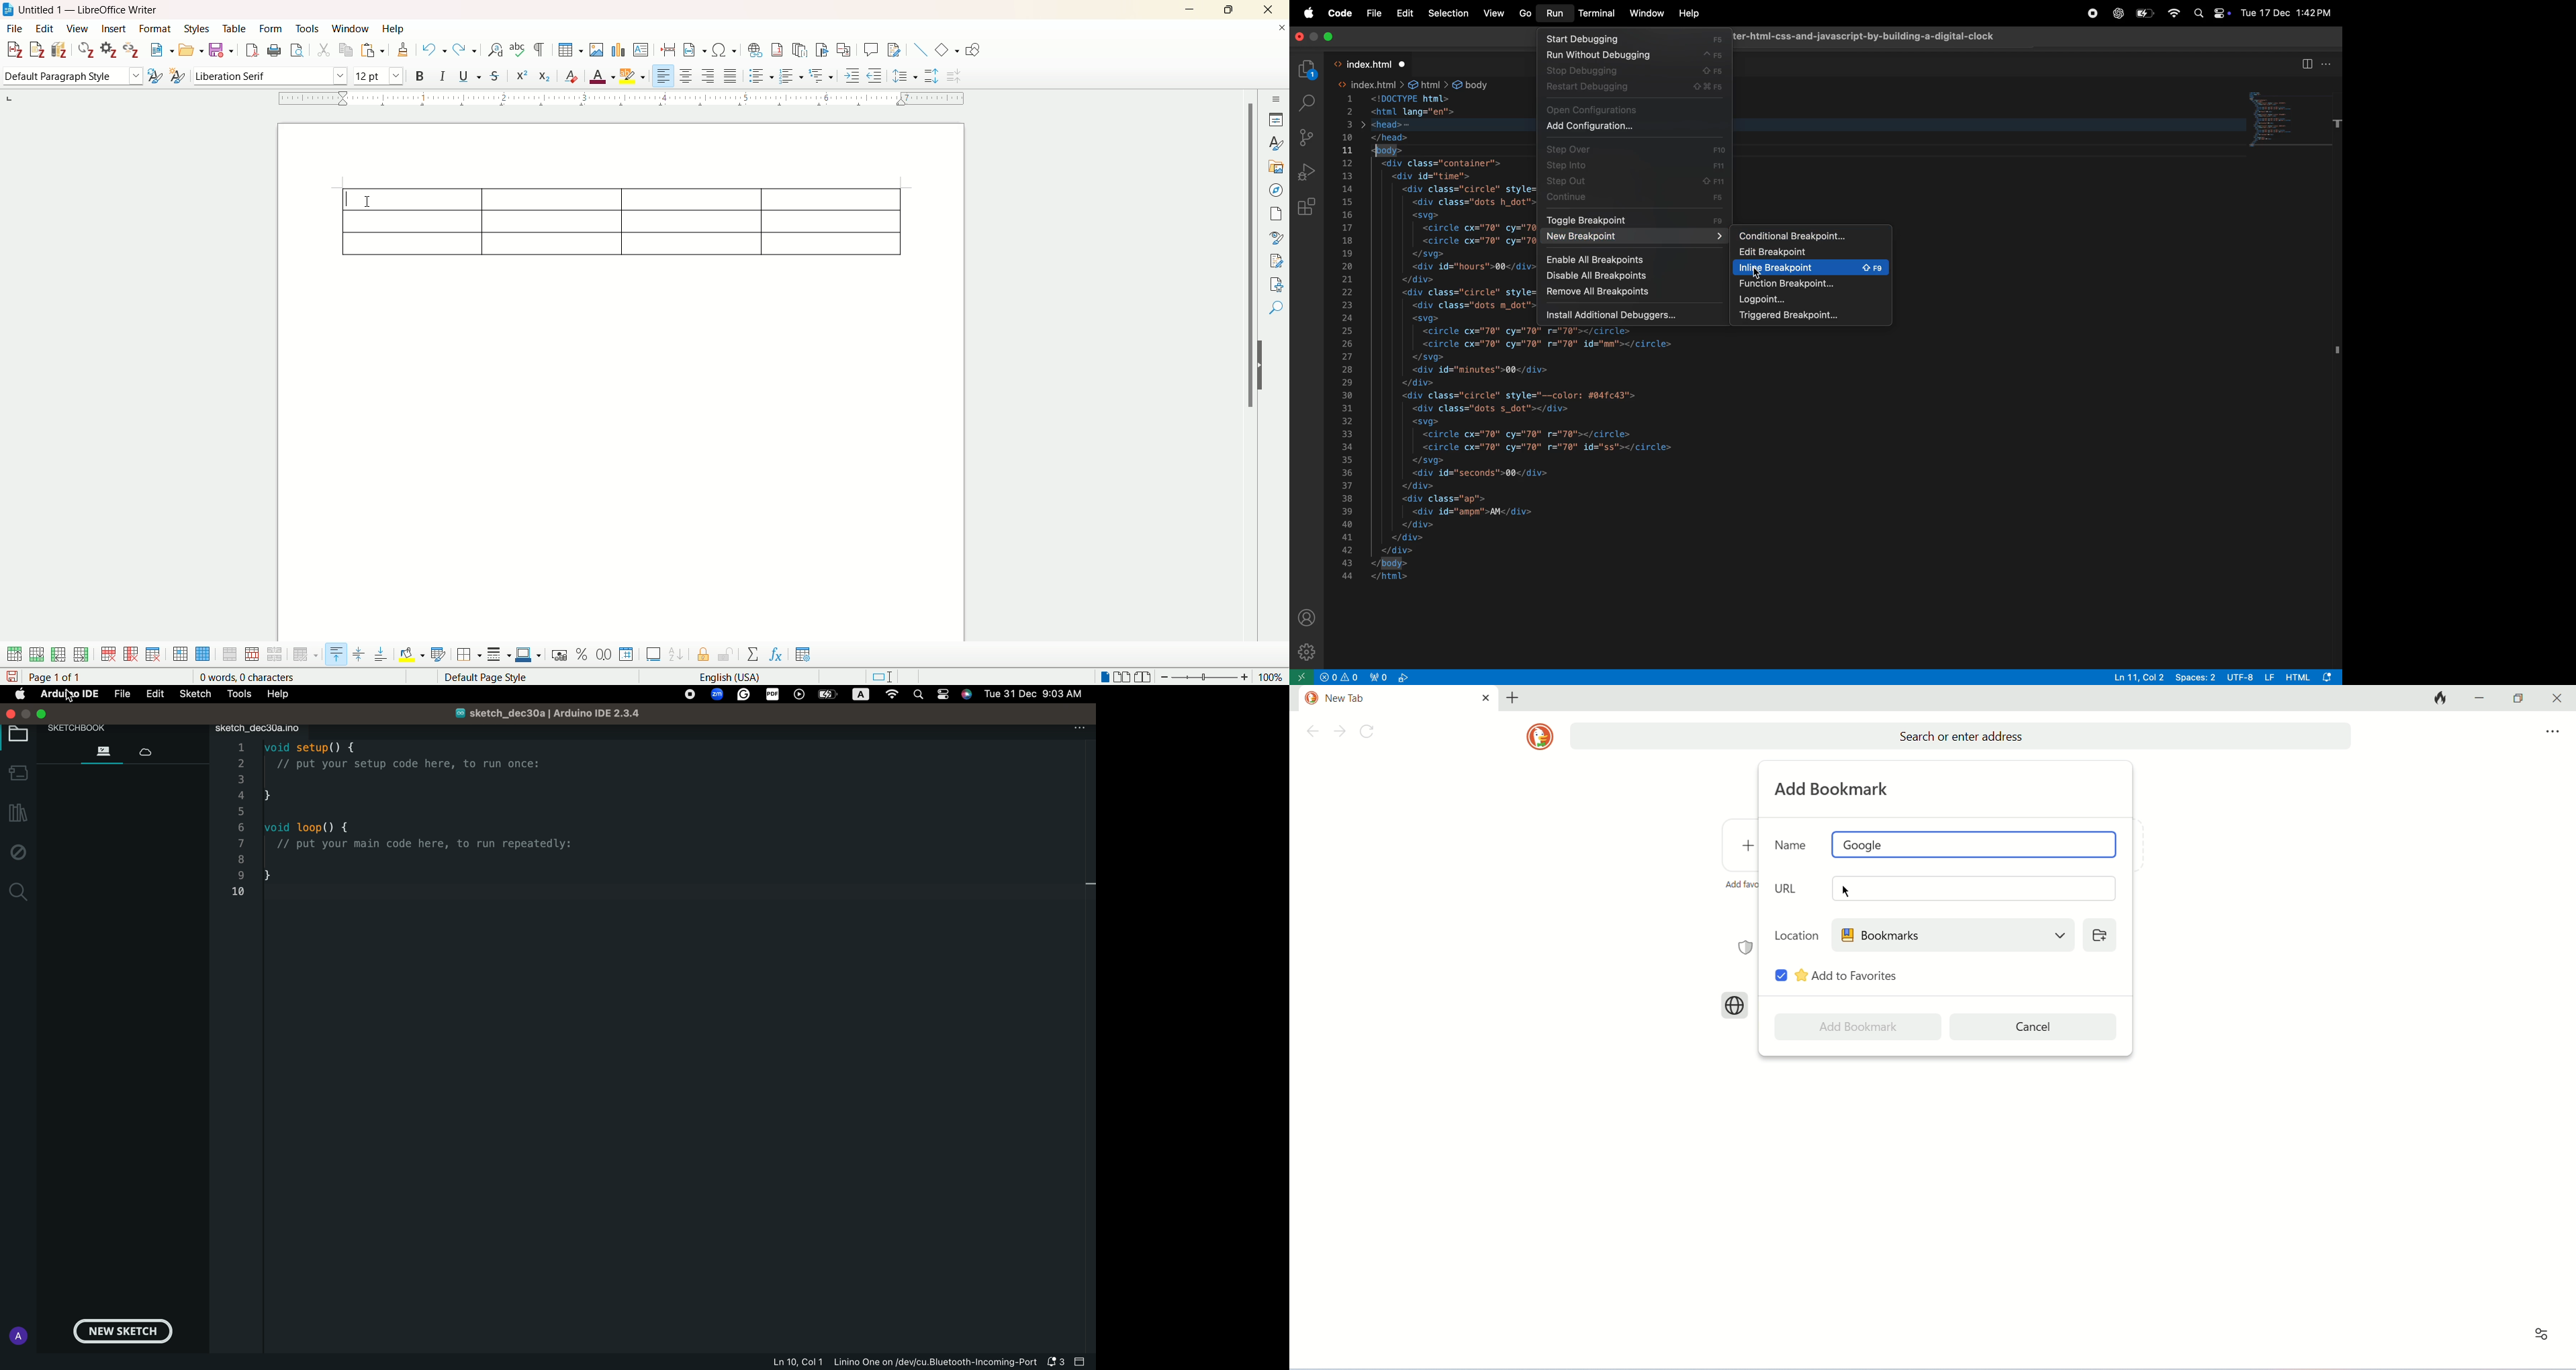 This screenshot has height=1372, width=2576. I want to click on export, so click(252, 50).